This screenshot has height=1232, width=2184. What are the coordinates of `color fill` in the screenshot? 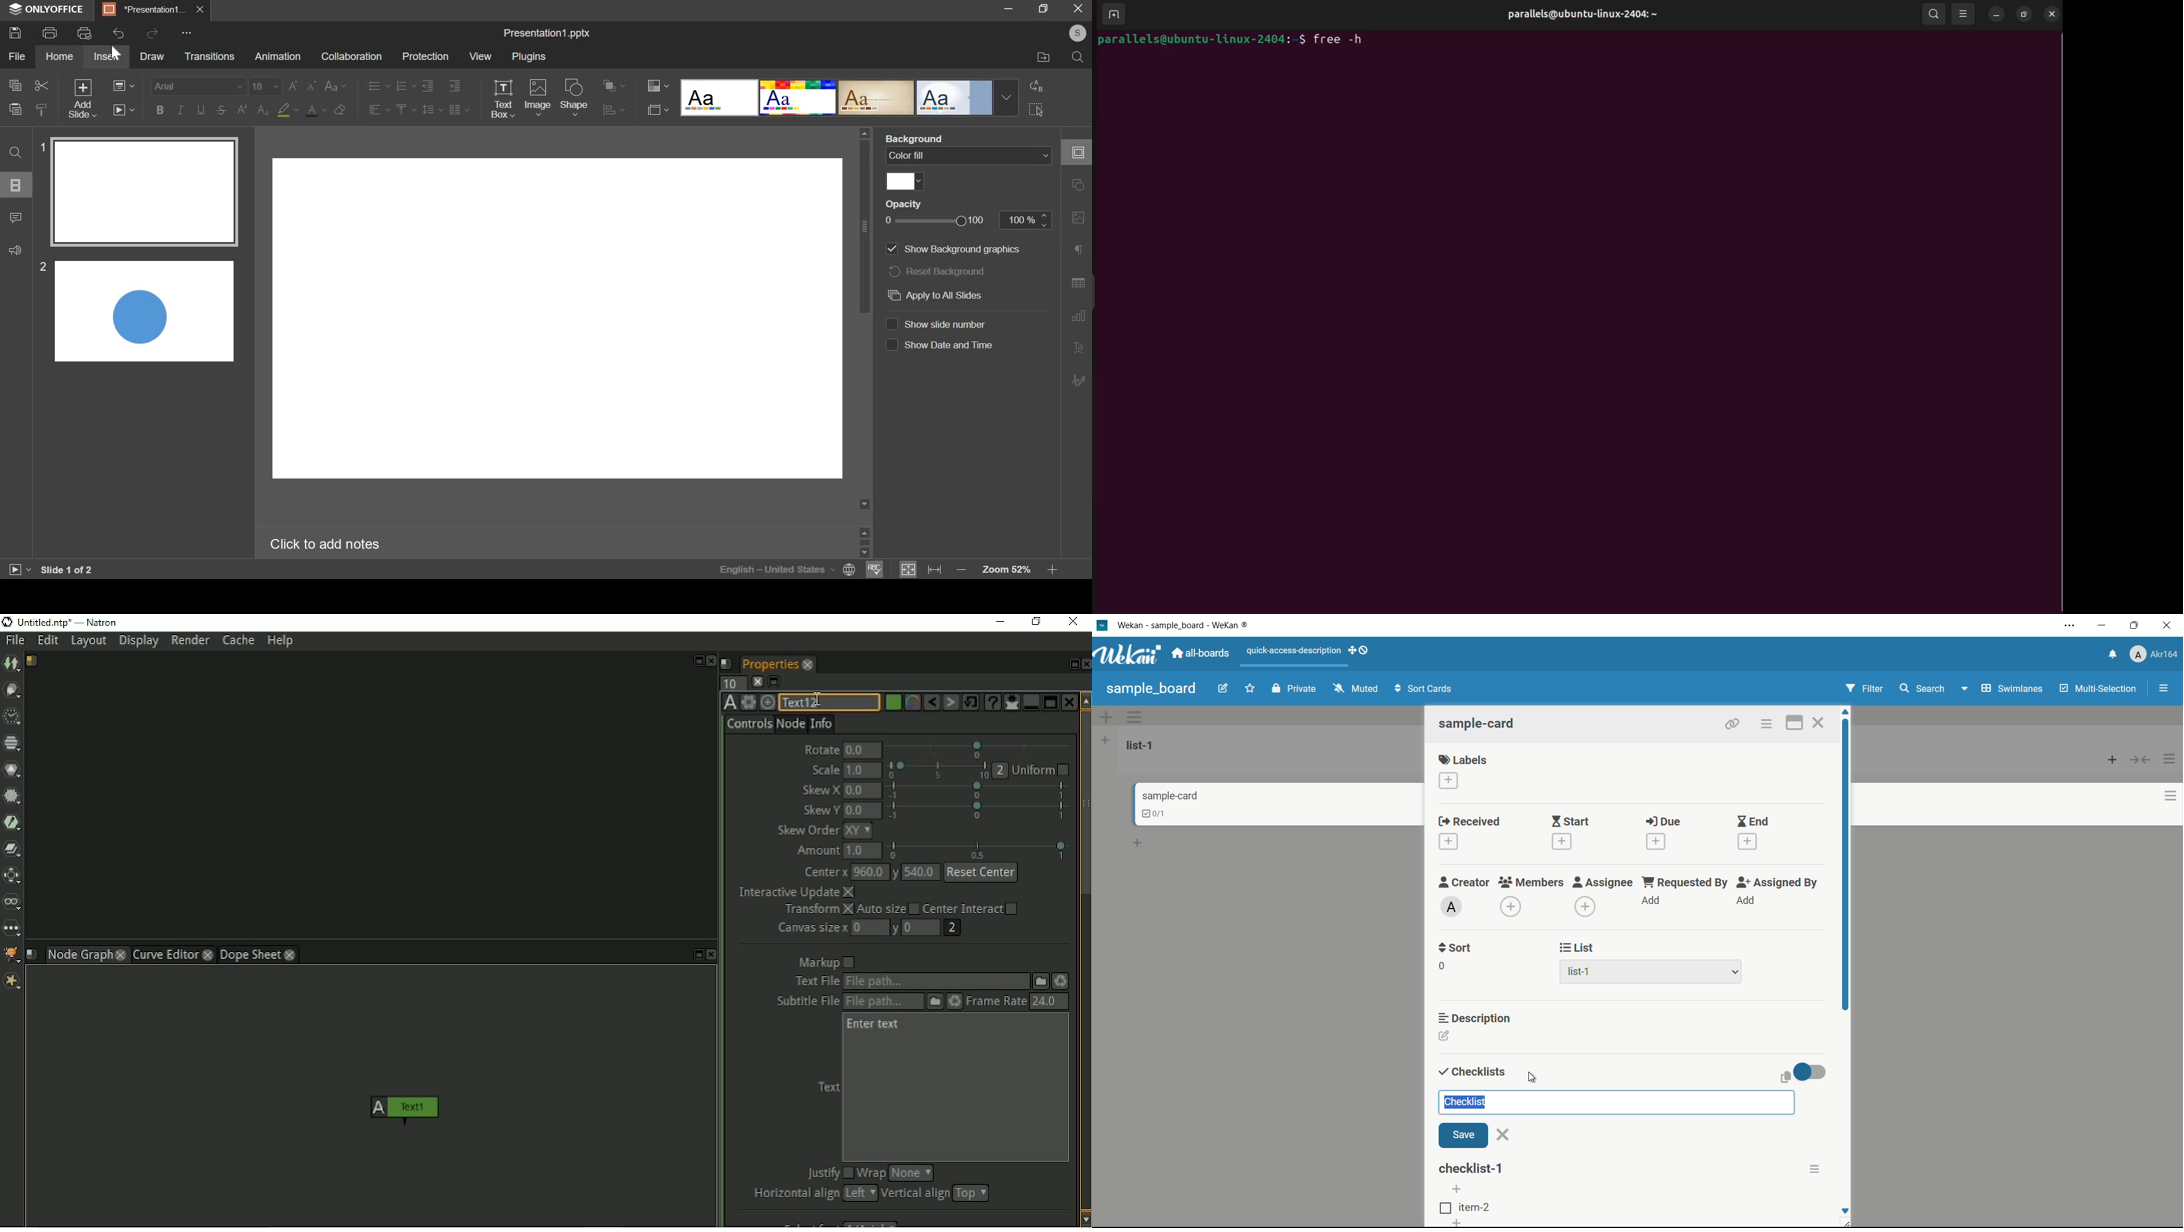 It's located at (969, 156).